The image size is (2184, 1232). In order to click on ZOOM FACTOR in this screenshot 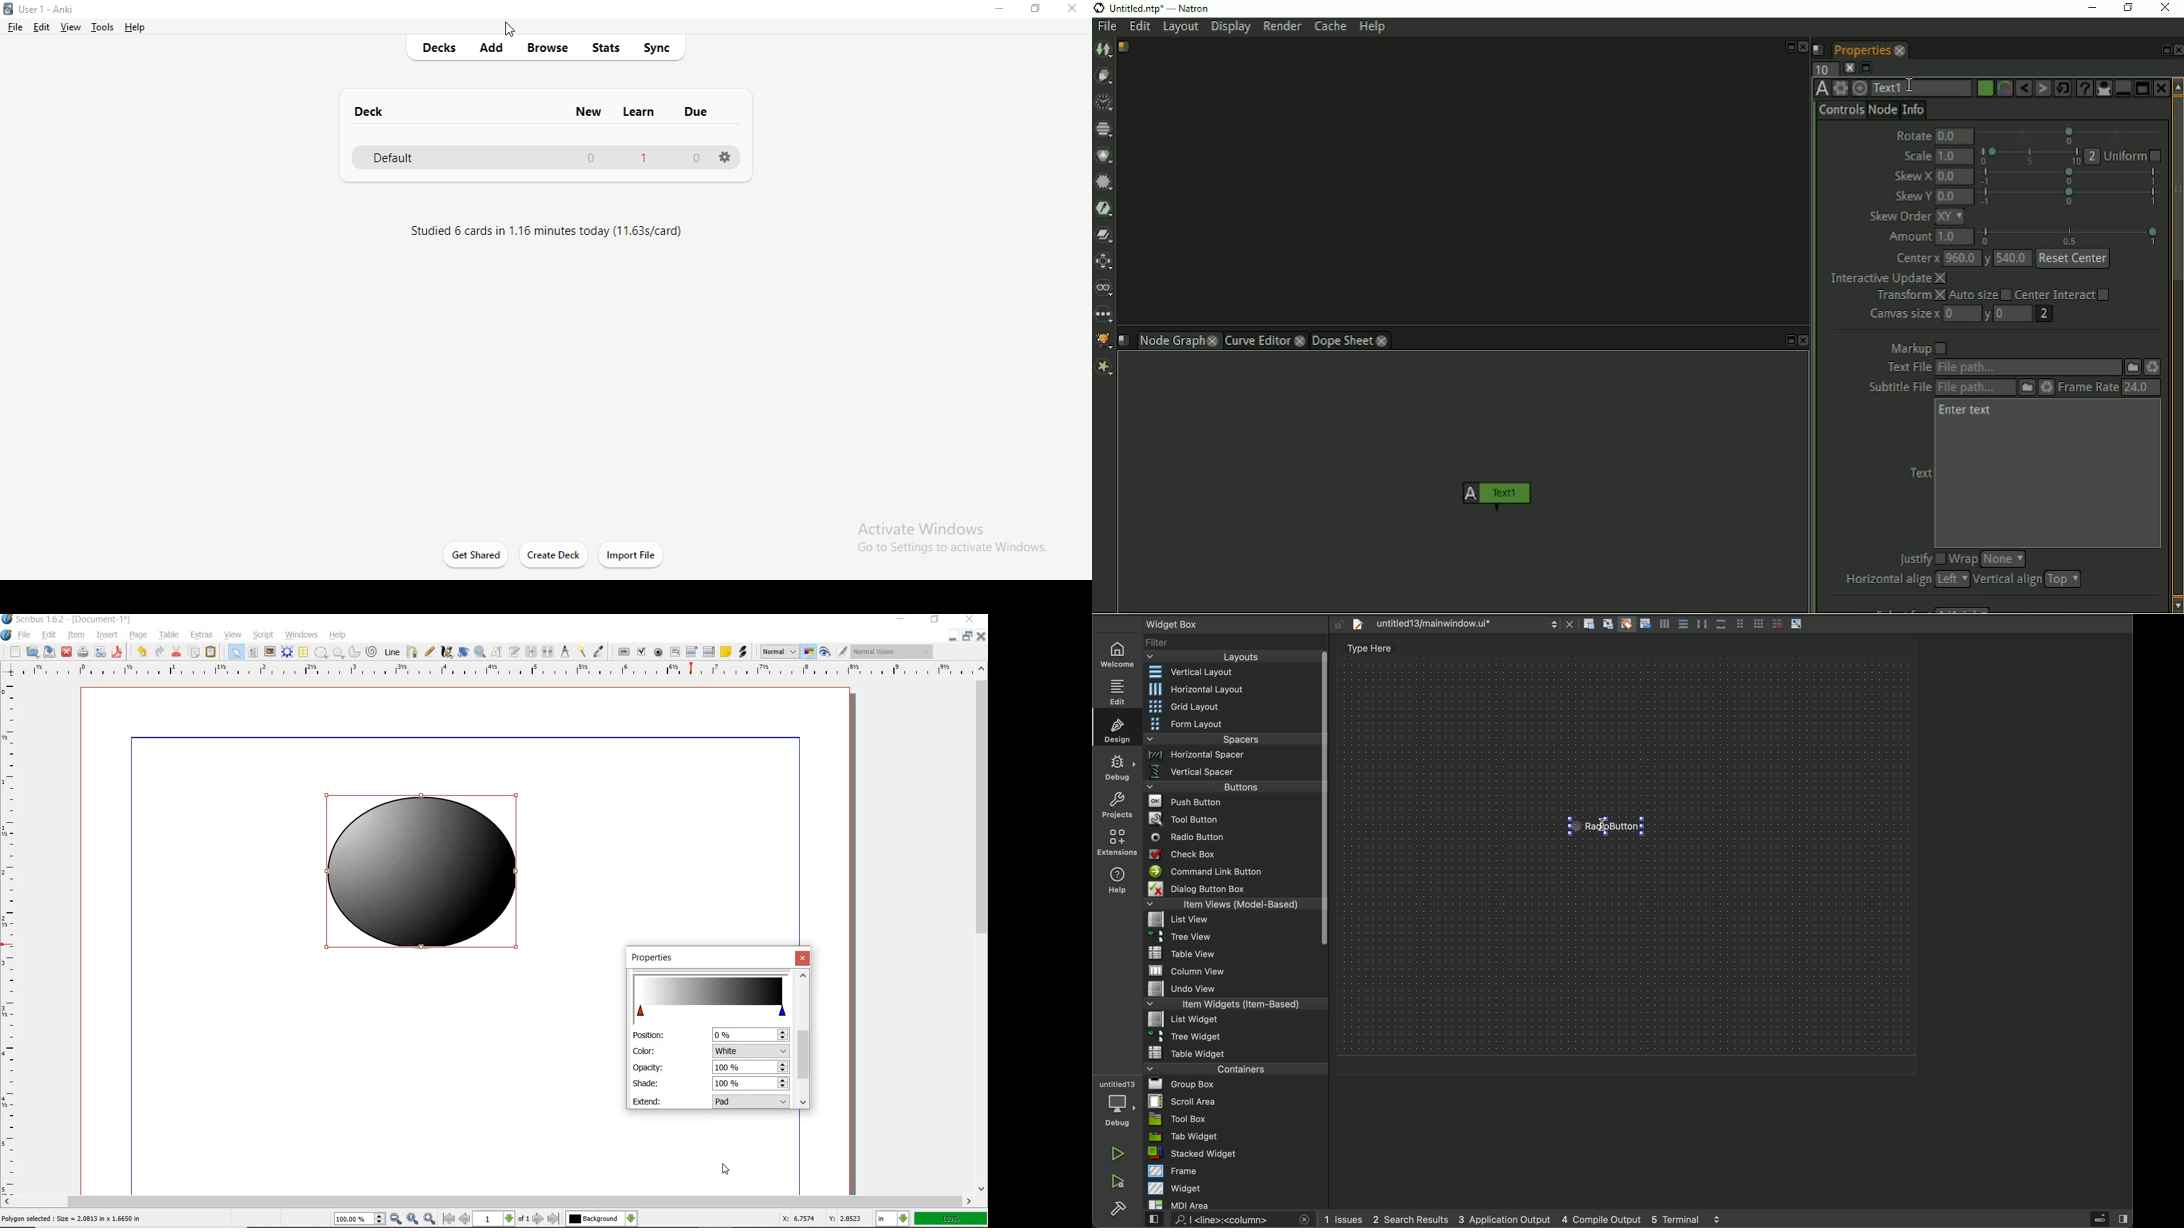, I will do `click(950, 1219)`.